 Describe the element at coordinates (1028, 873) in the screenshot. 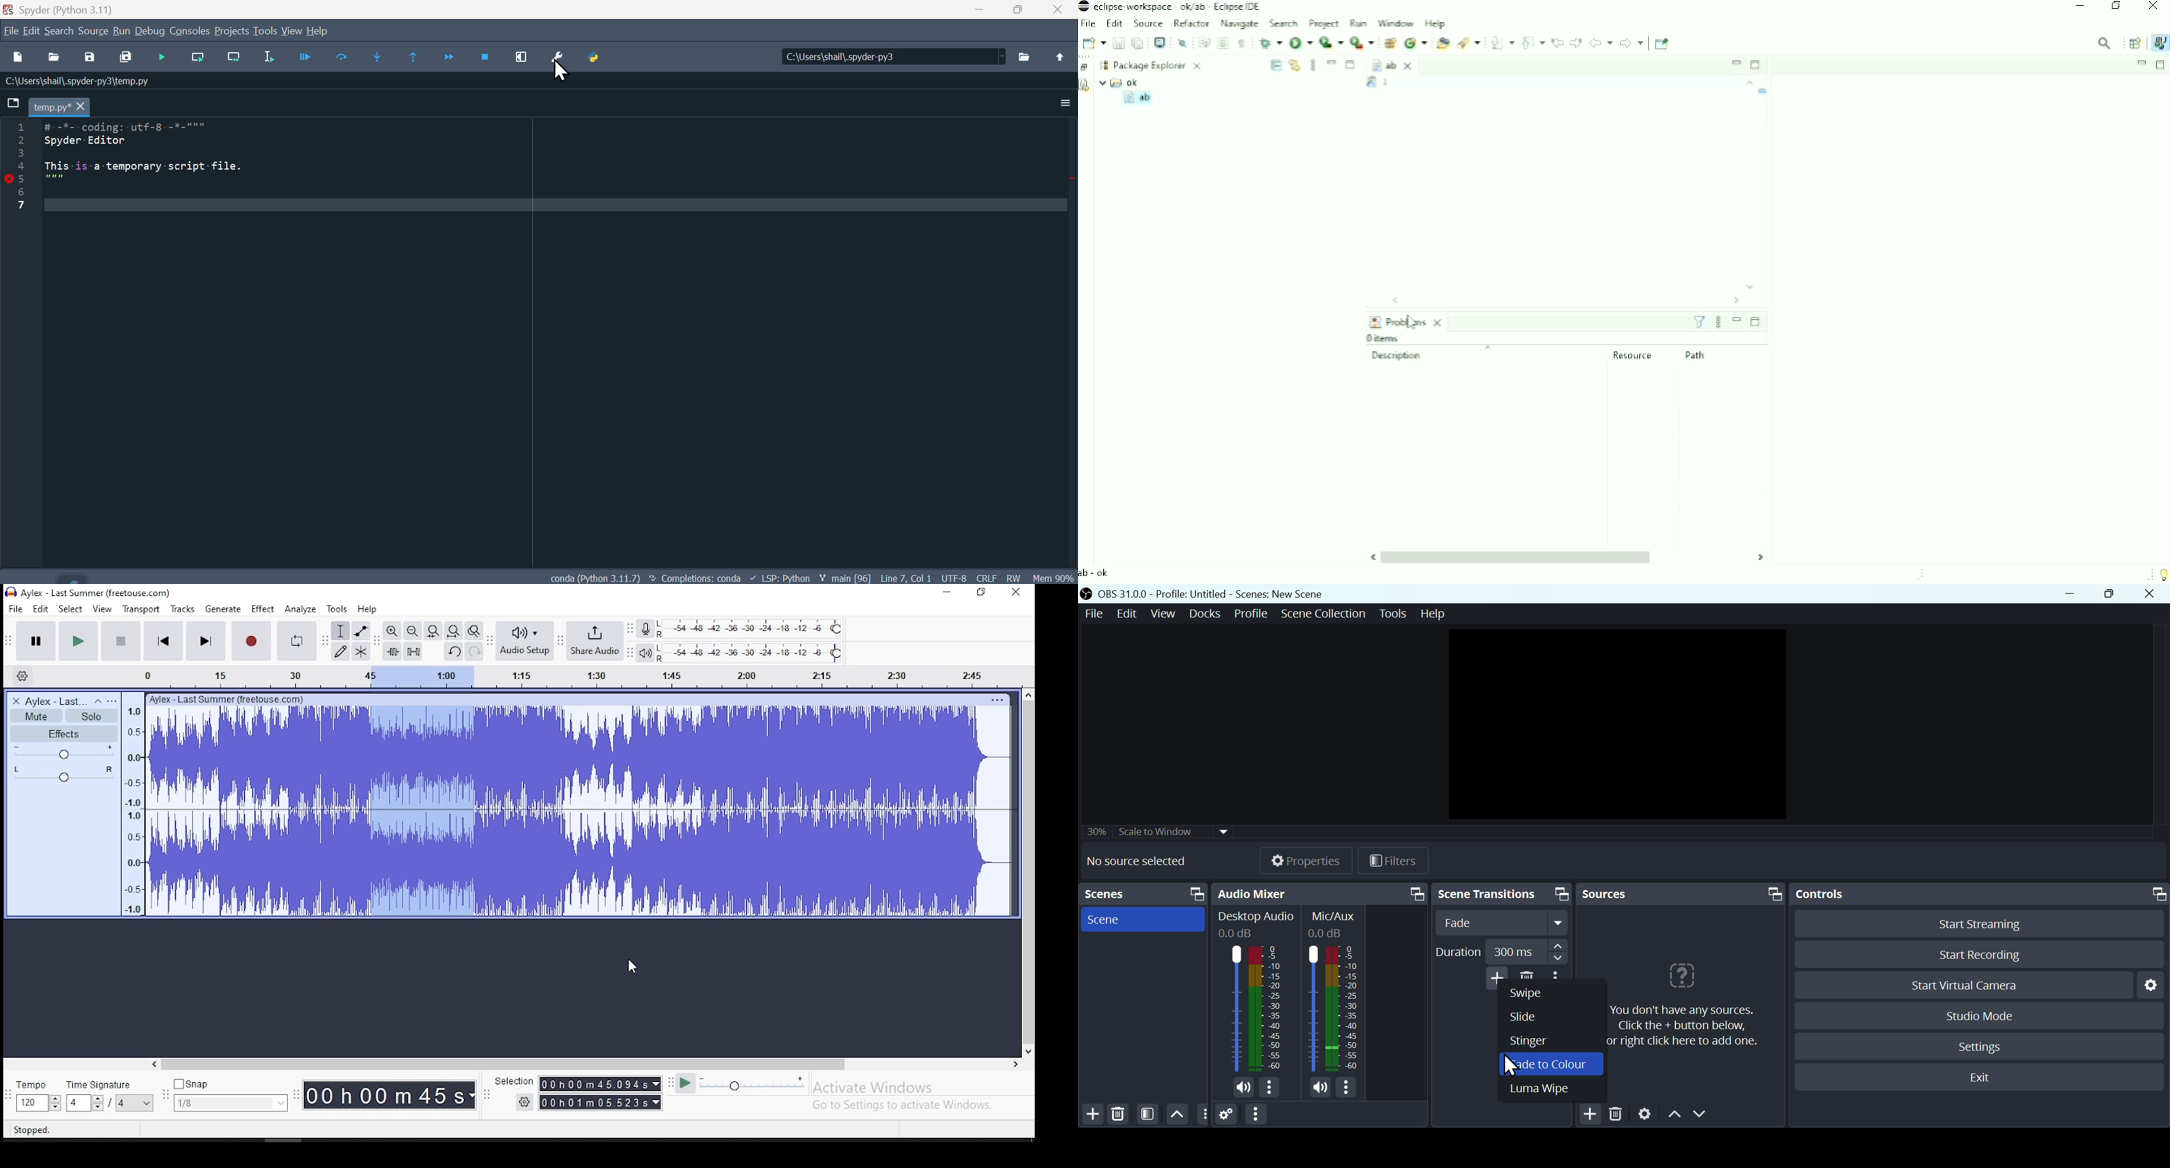

I see `scroll bar` at that location.